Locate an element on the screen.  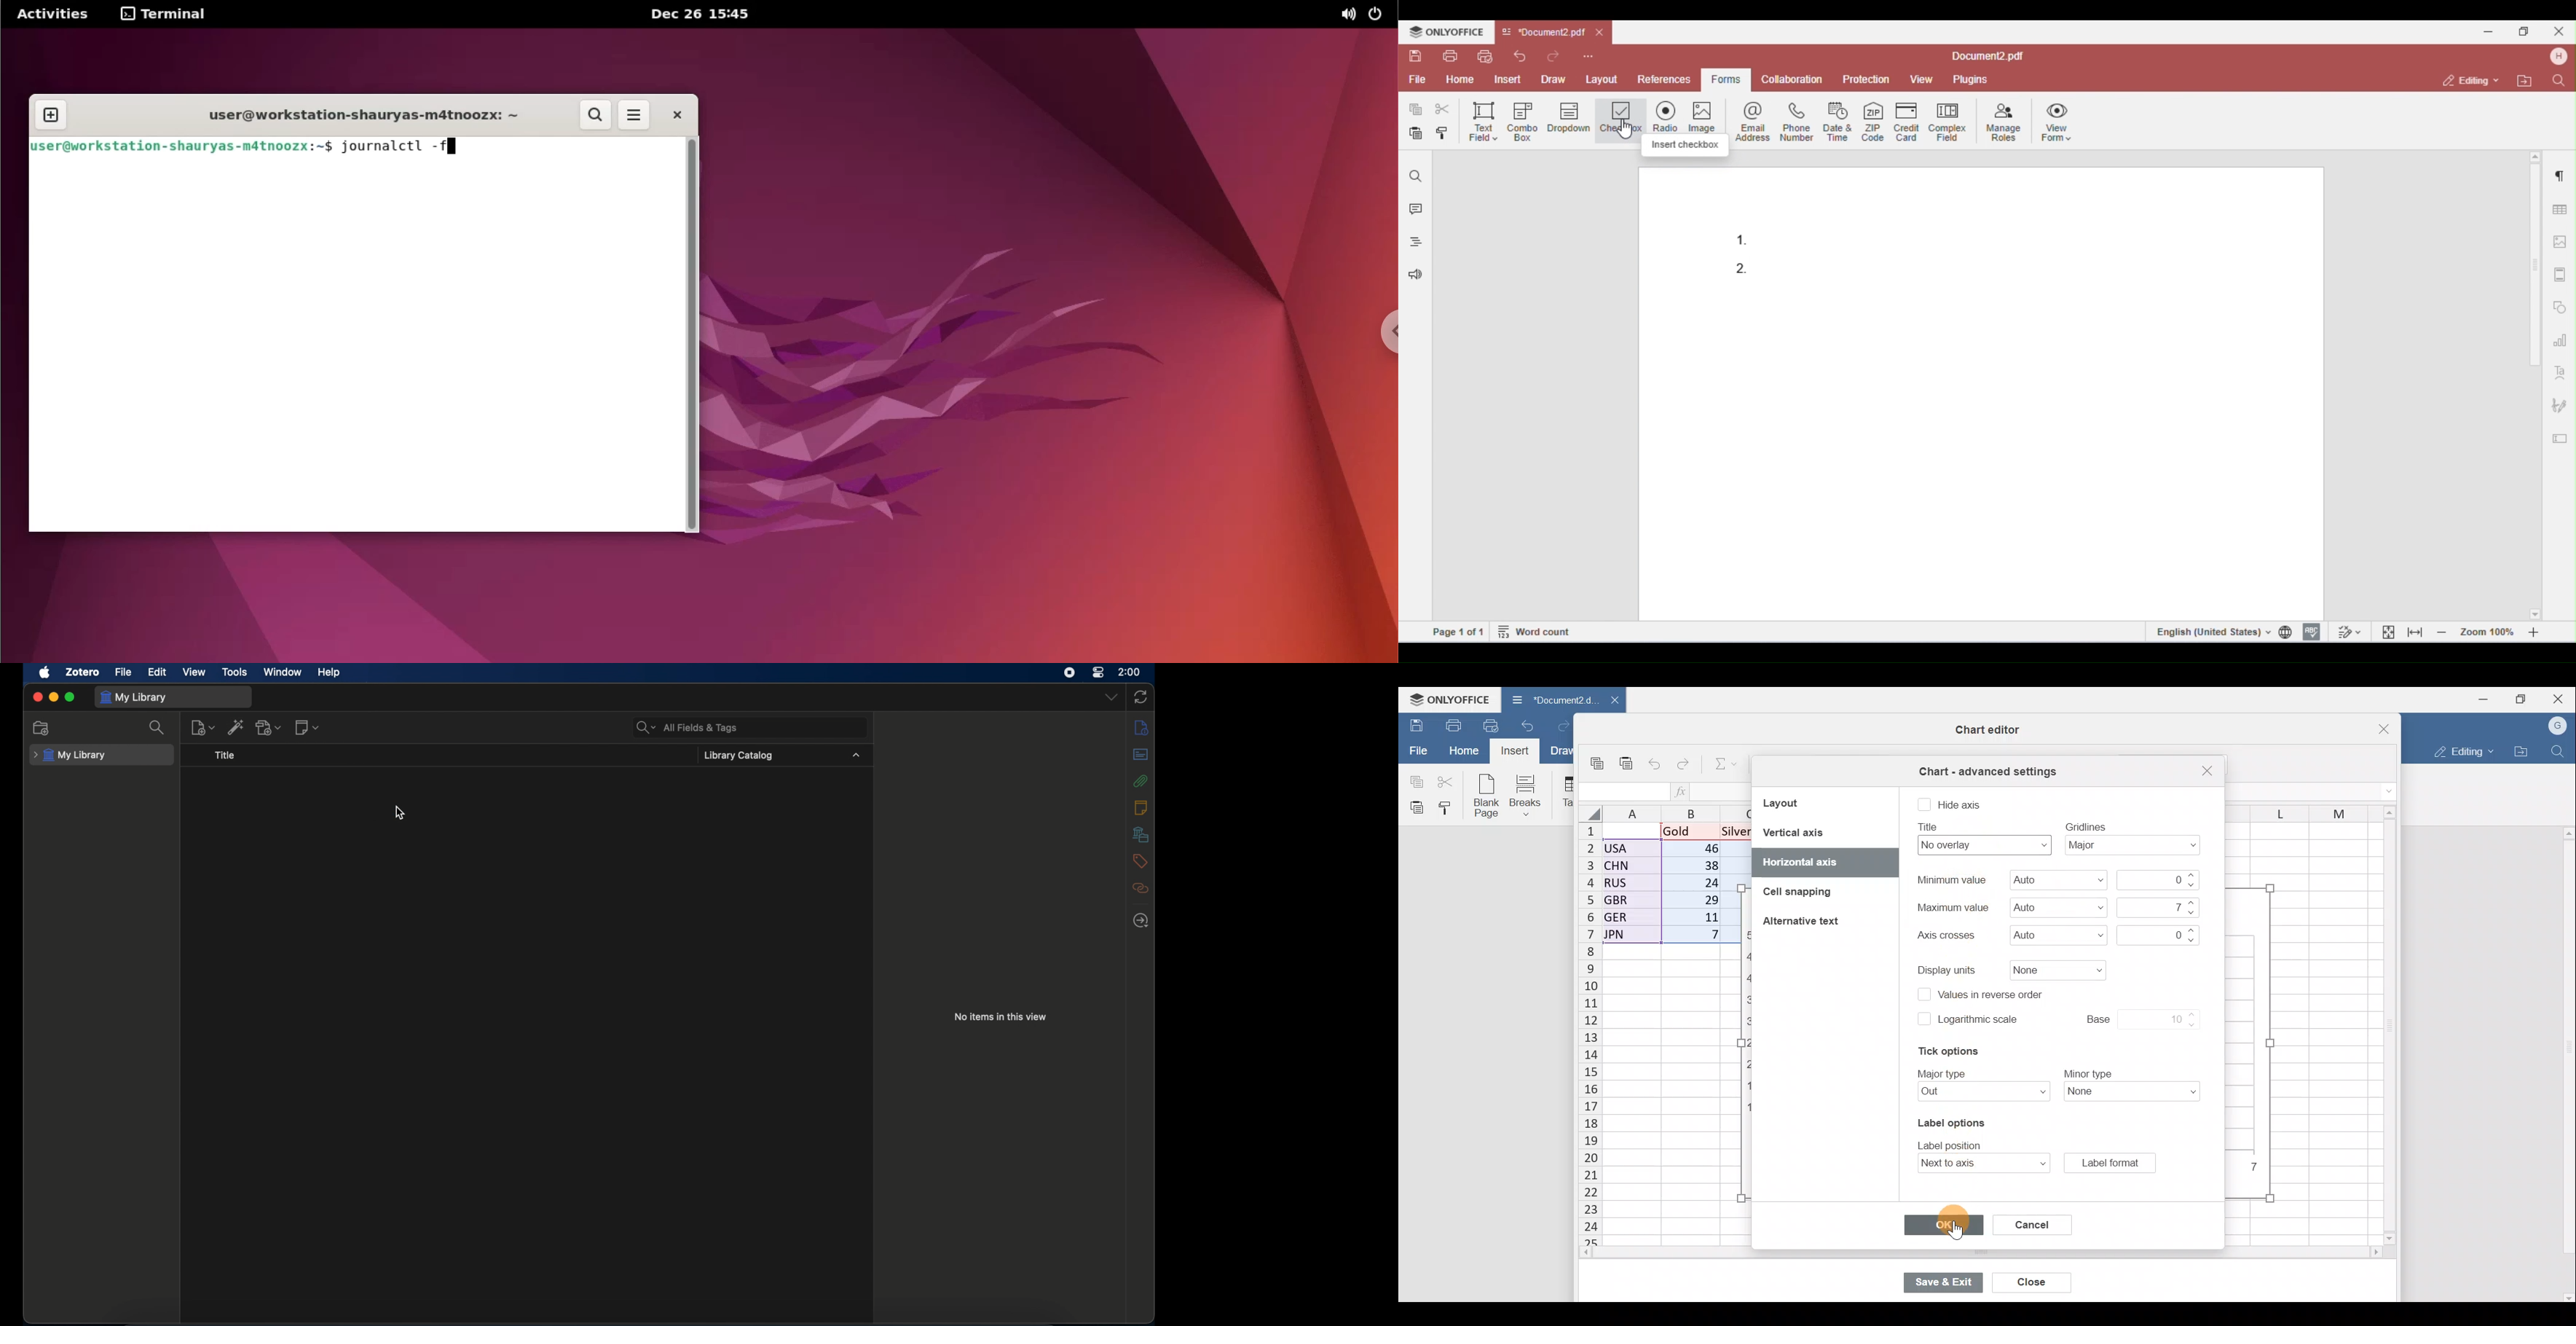
Chart advanced settings is located at coordinates (1986, 767).